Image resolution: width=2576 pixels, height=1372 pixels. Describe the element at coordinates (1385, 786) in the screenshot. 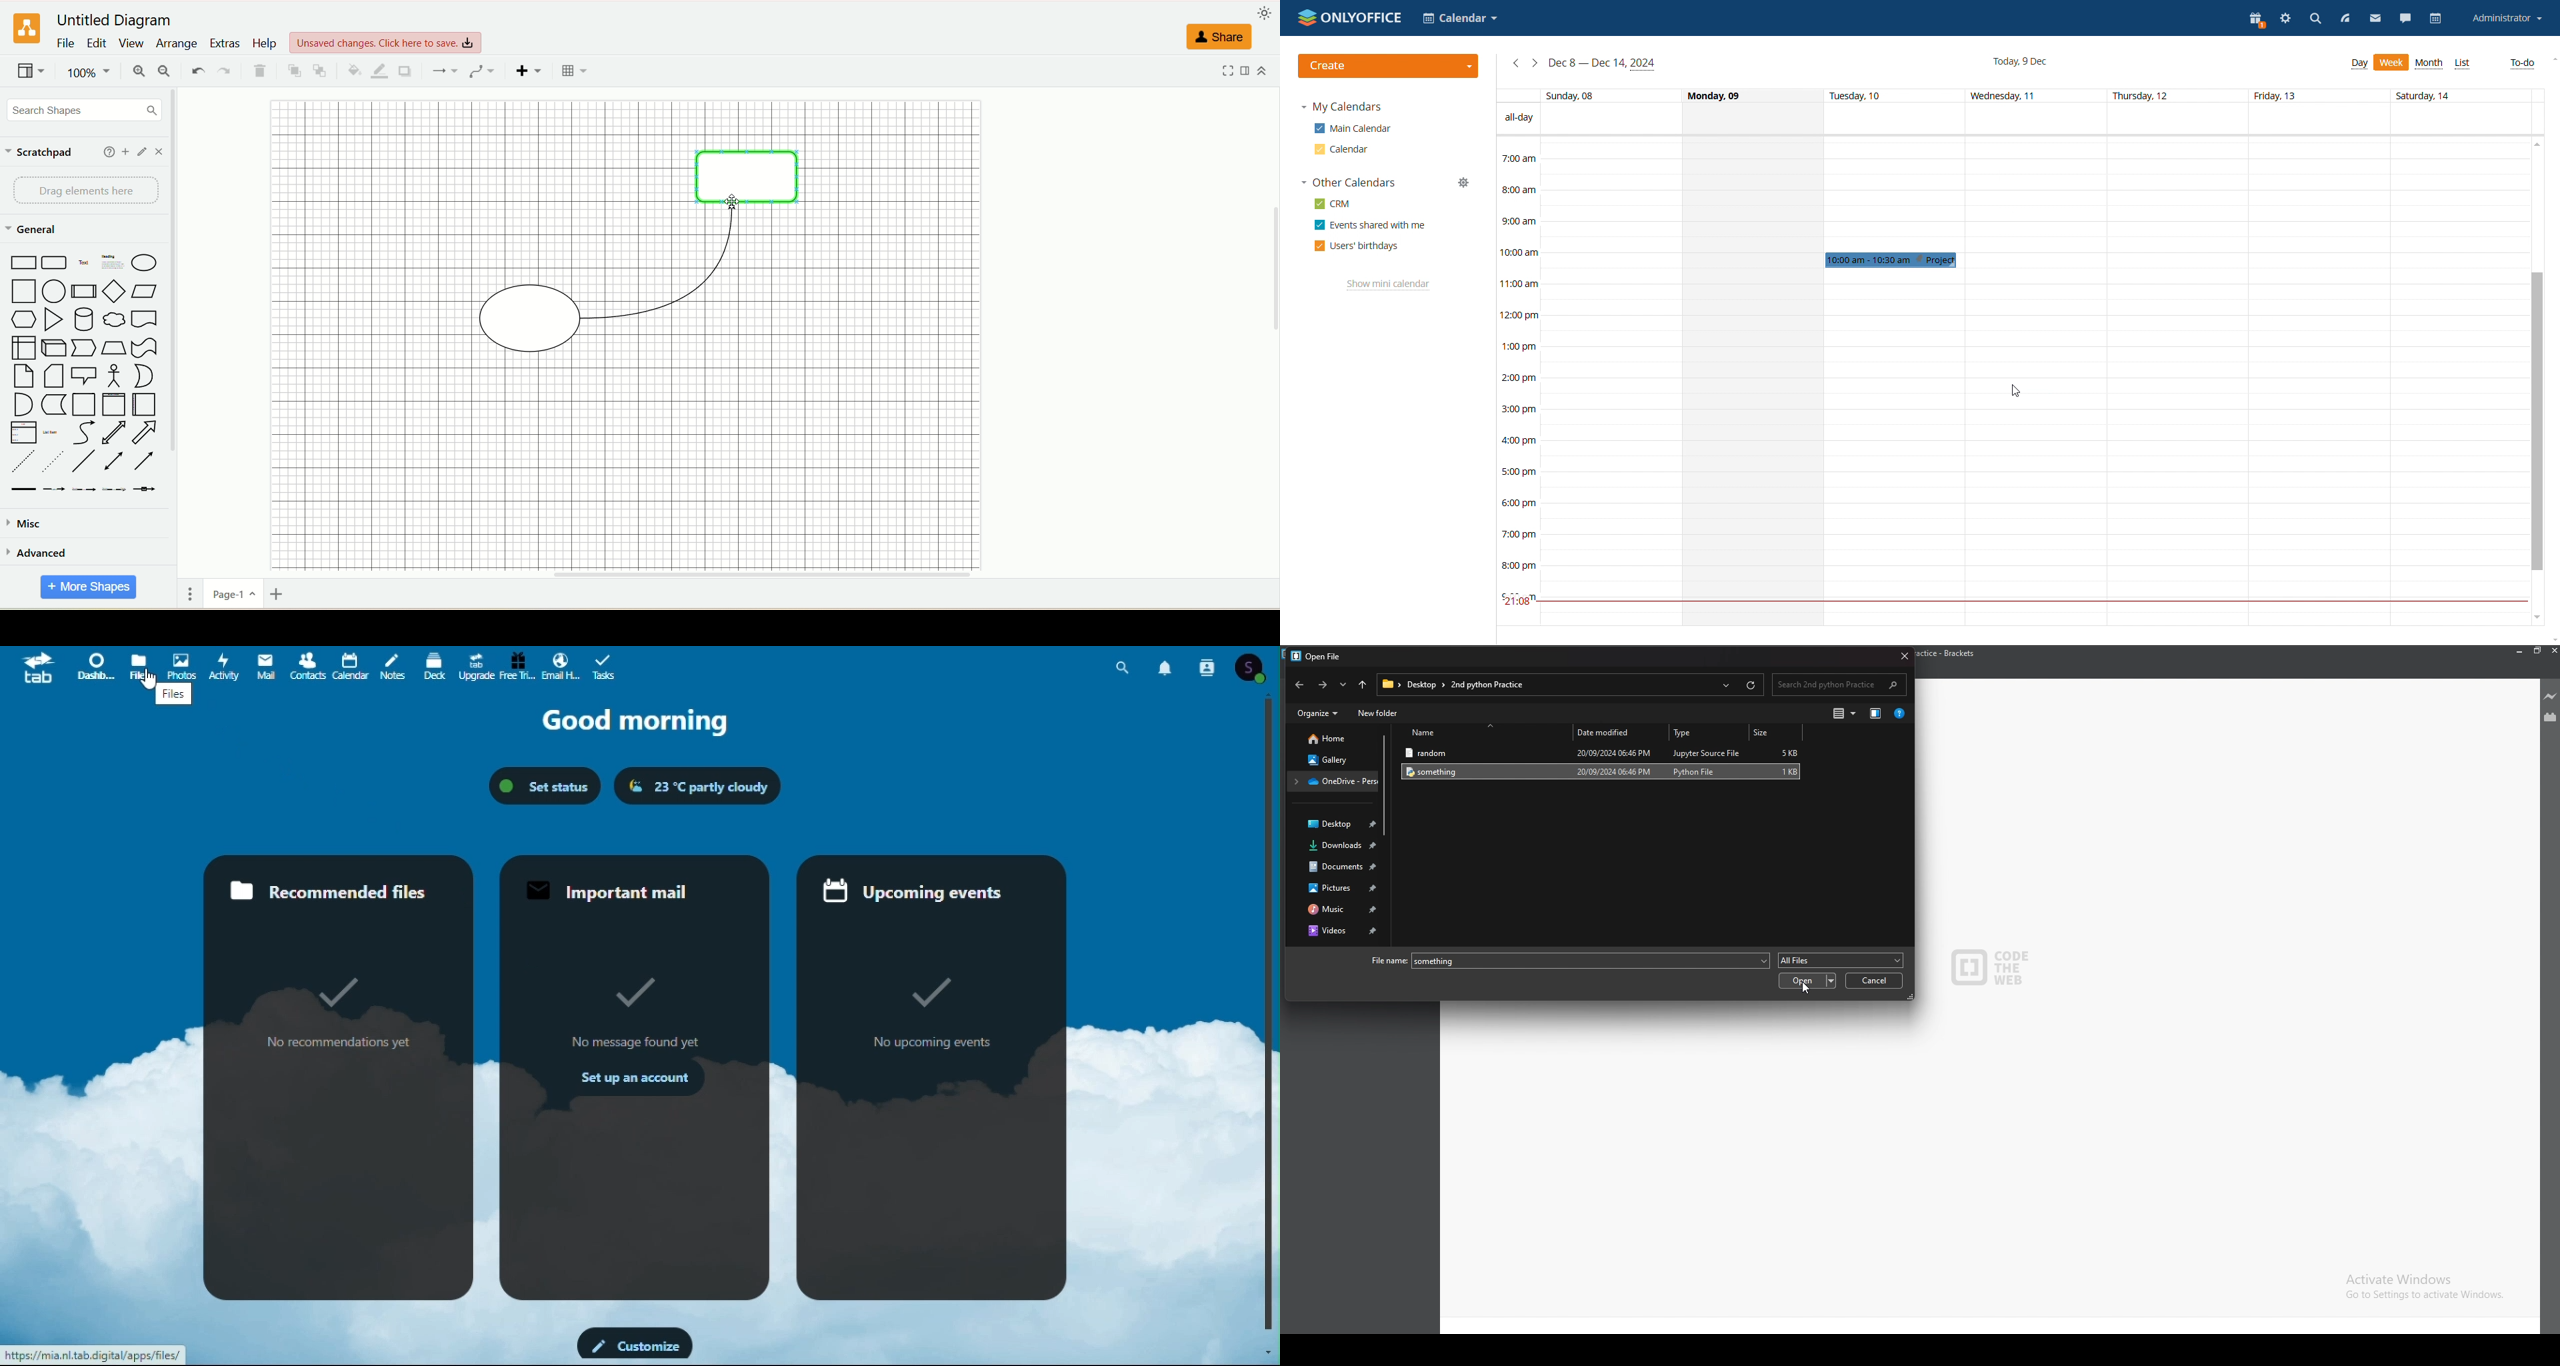

I see `scroll bar` at that location.